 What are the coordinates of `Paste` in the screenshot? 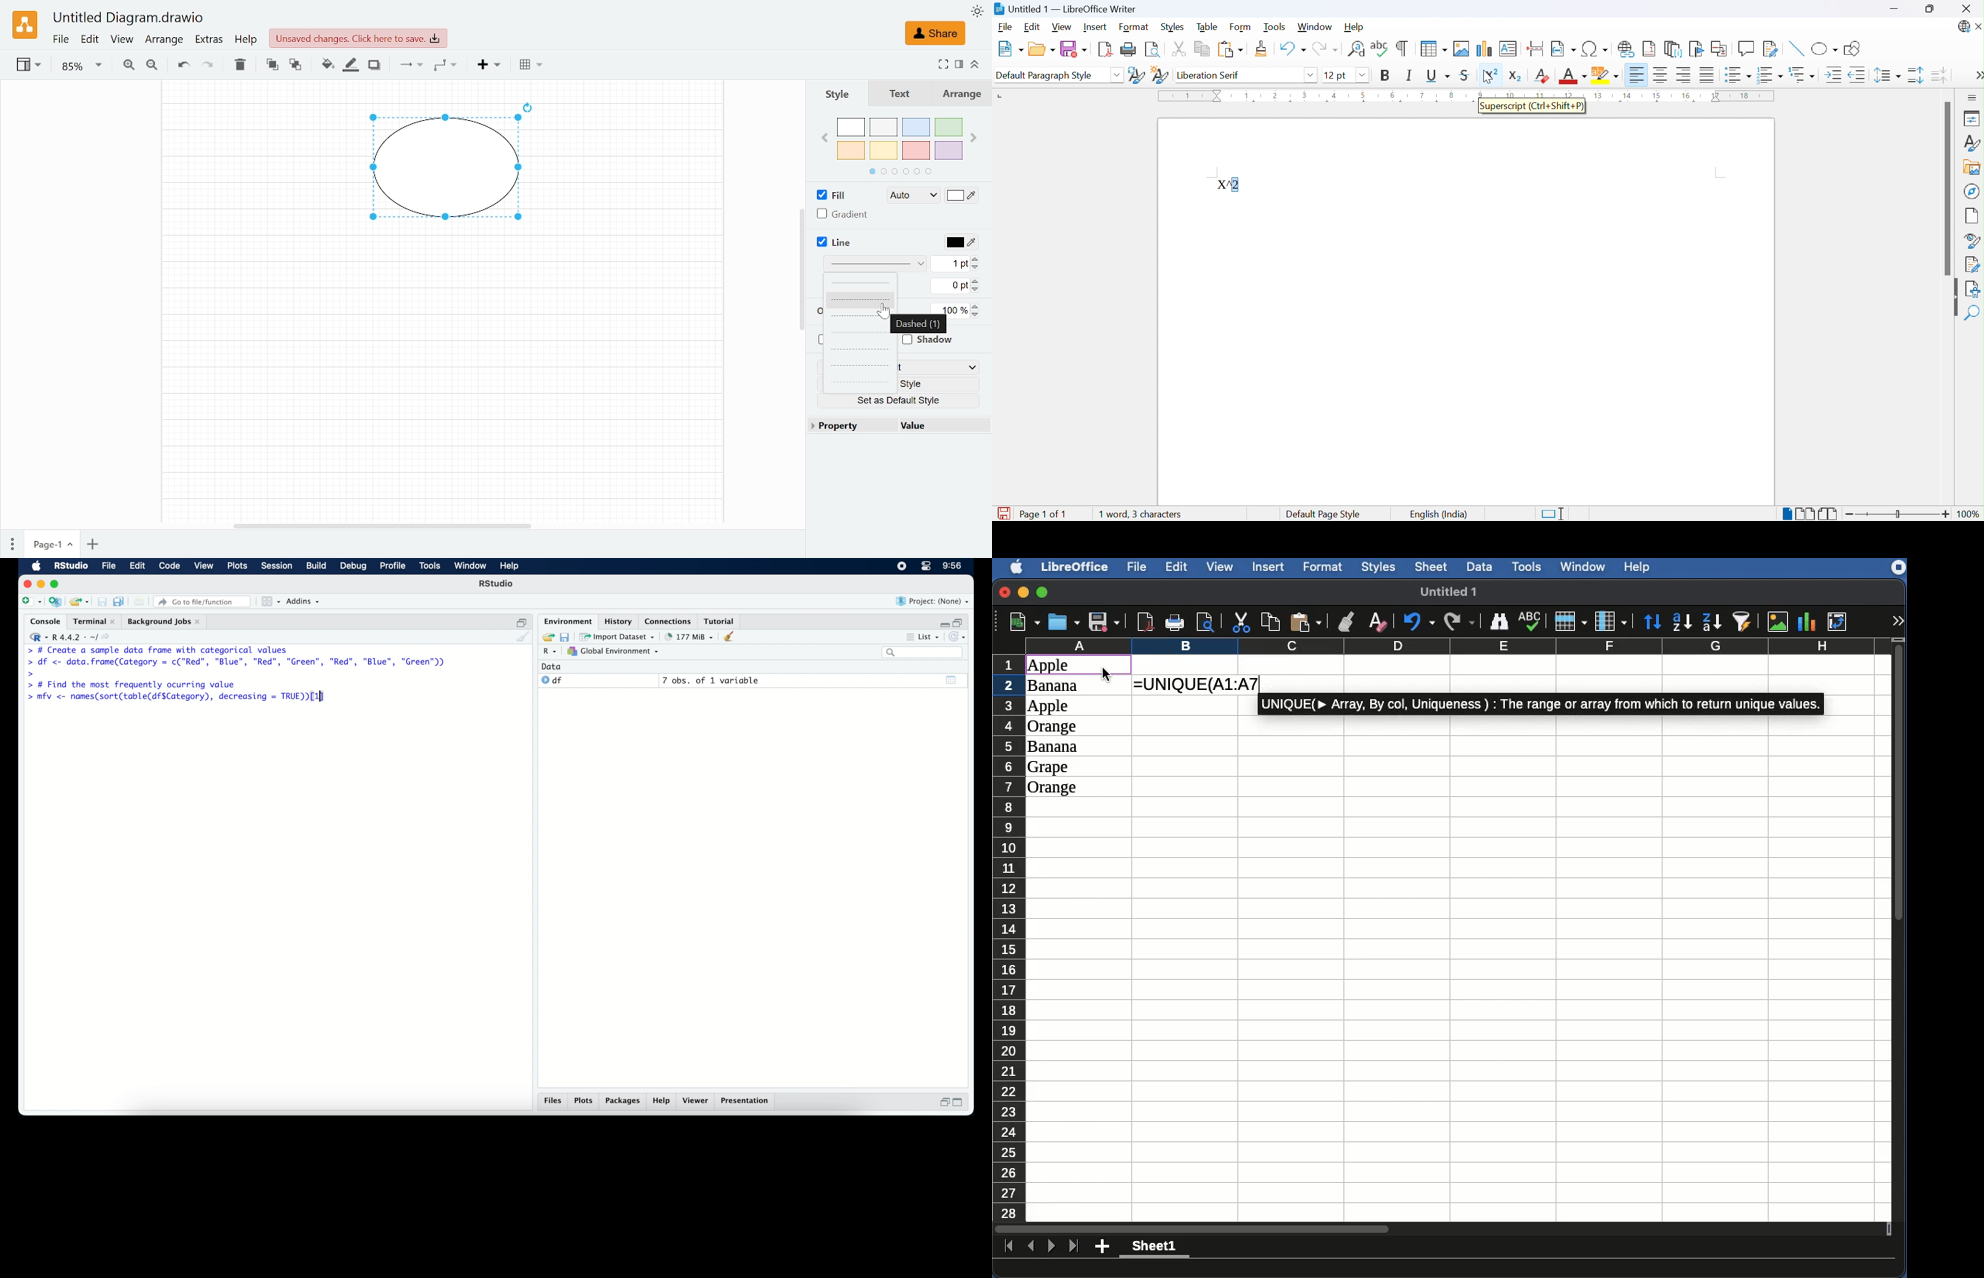 It's located at (1230, 50).